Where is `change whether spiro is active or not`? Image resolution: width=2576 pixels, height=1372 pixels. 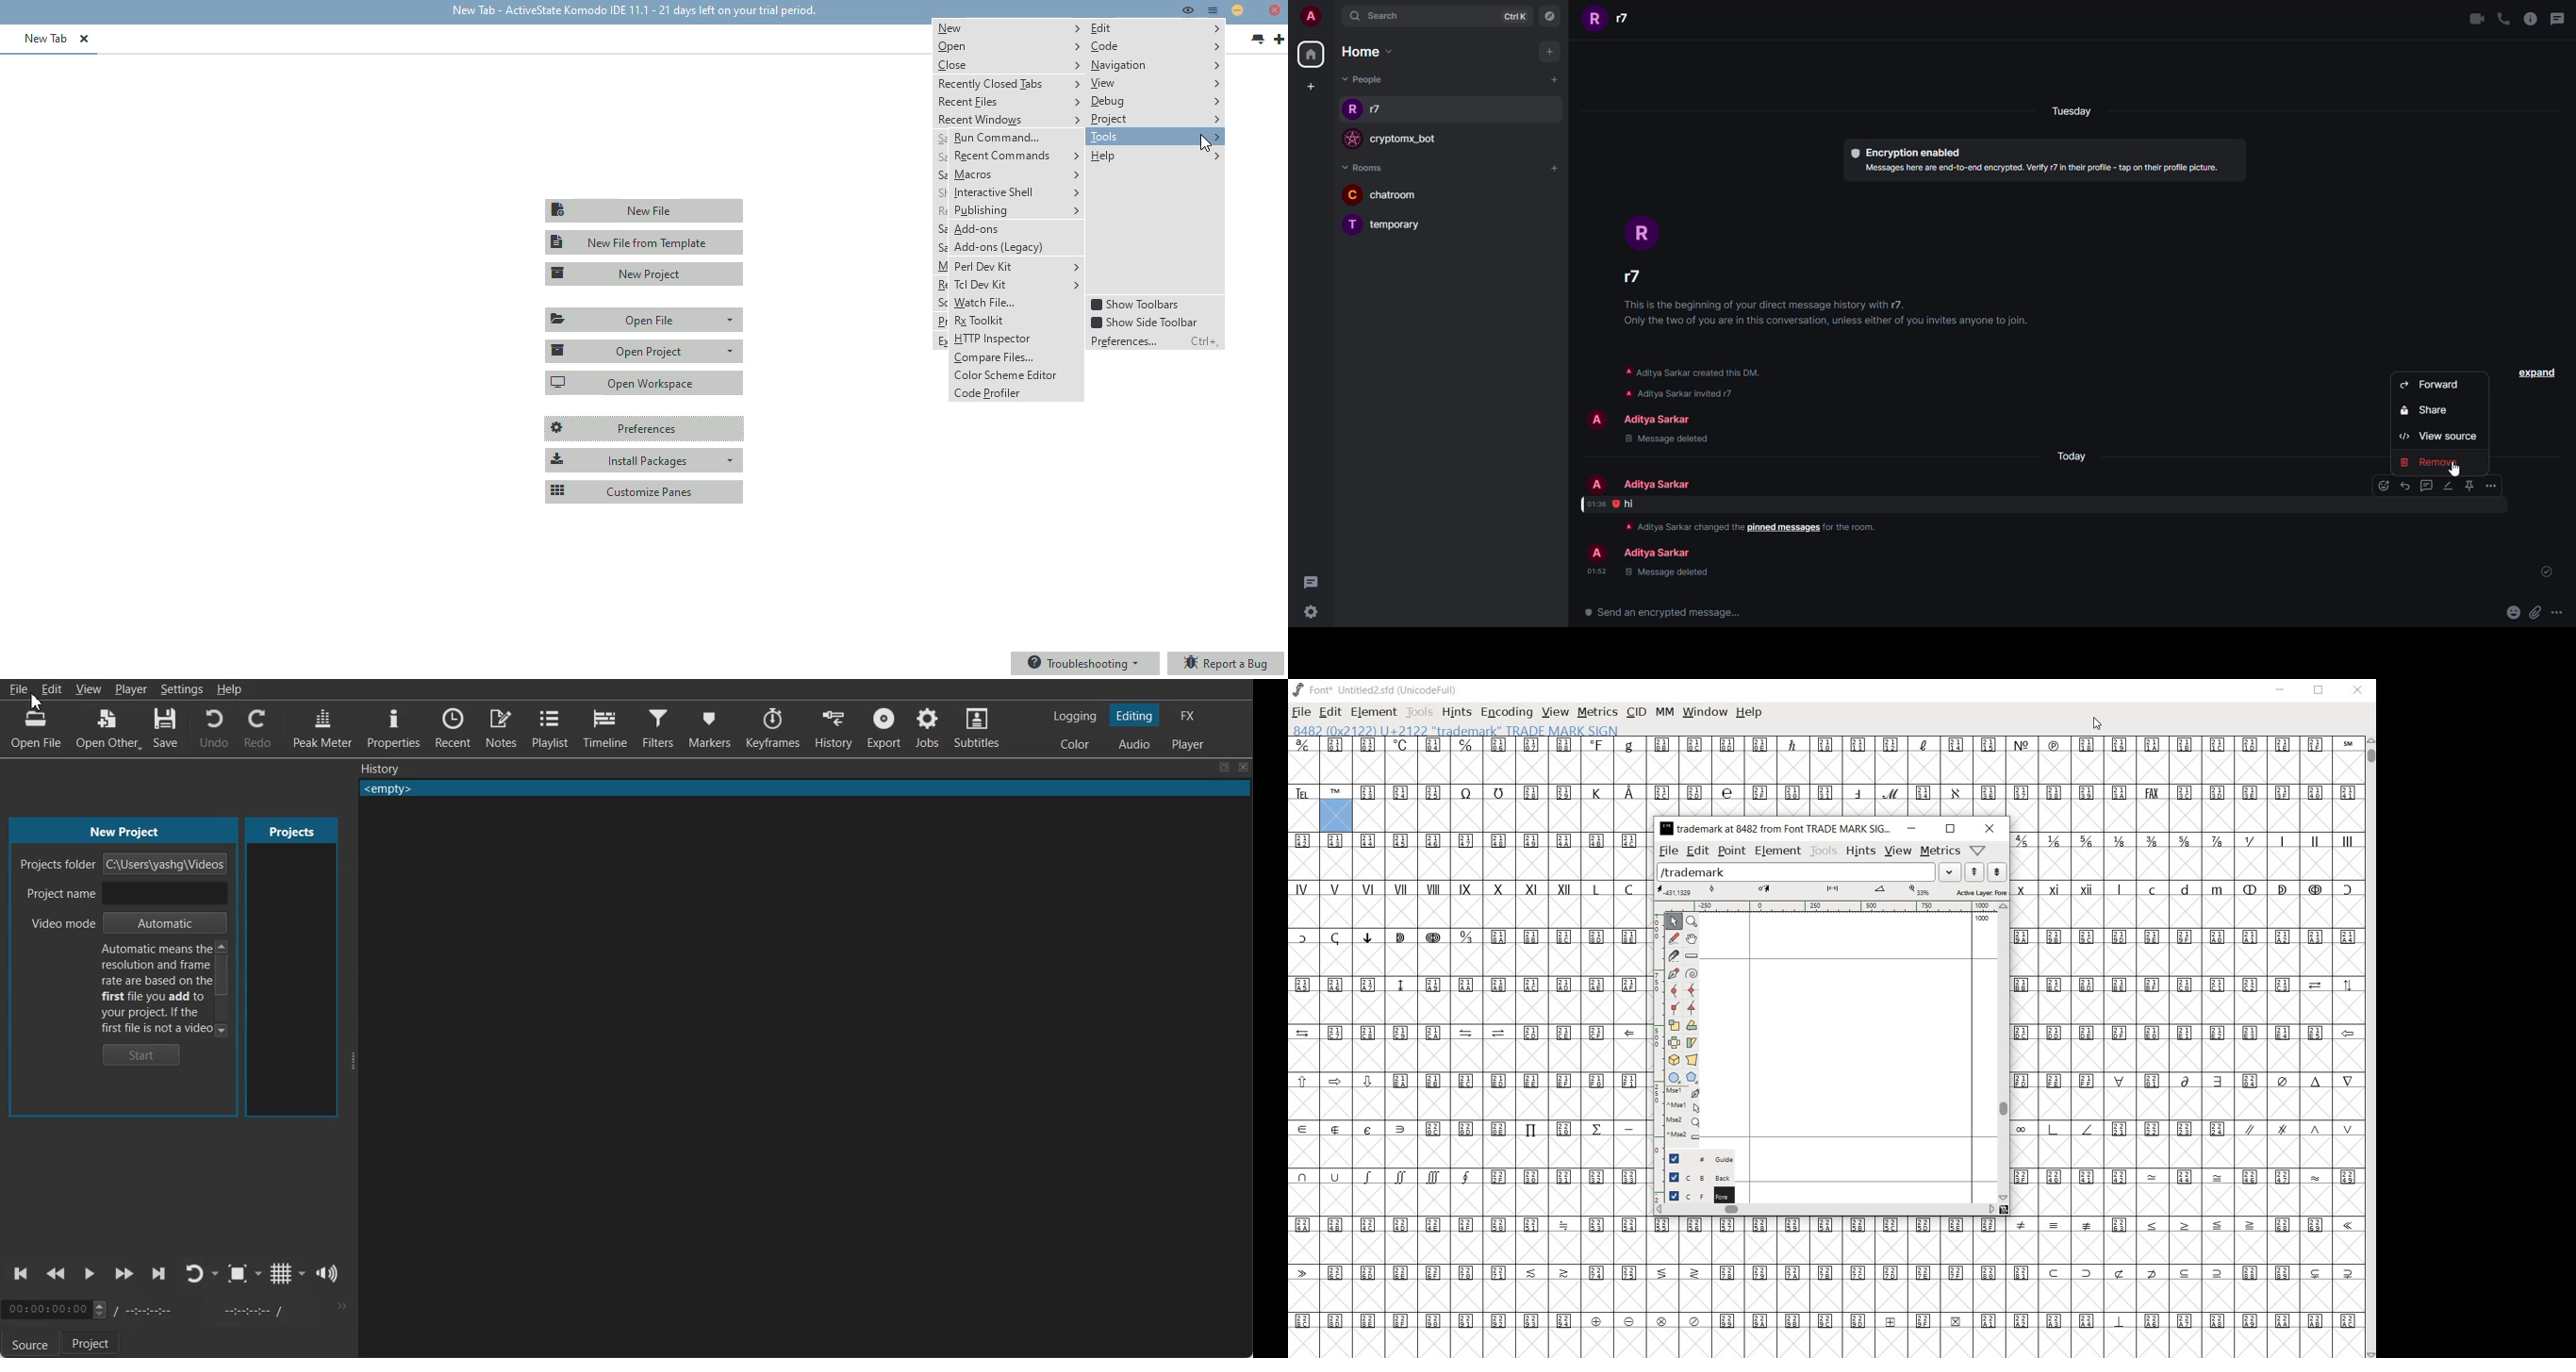 change whether spiro is active or not is located at coordinates (1691, 973).